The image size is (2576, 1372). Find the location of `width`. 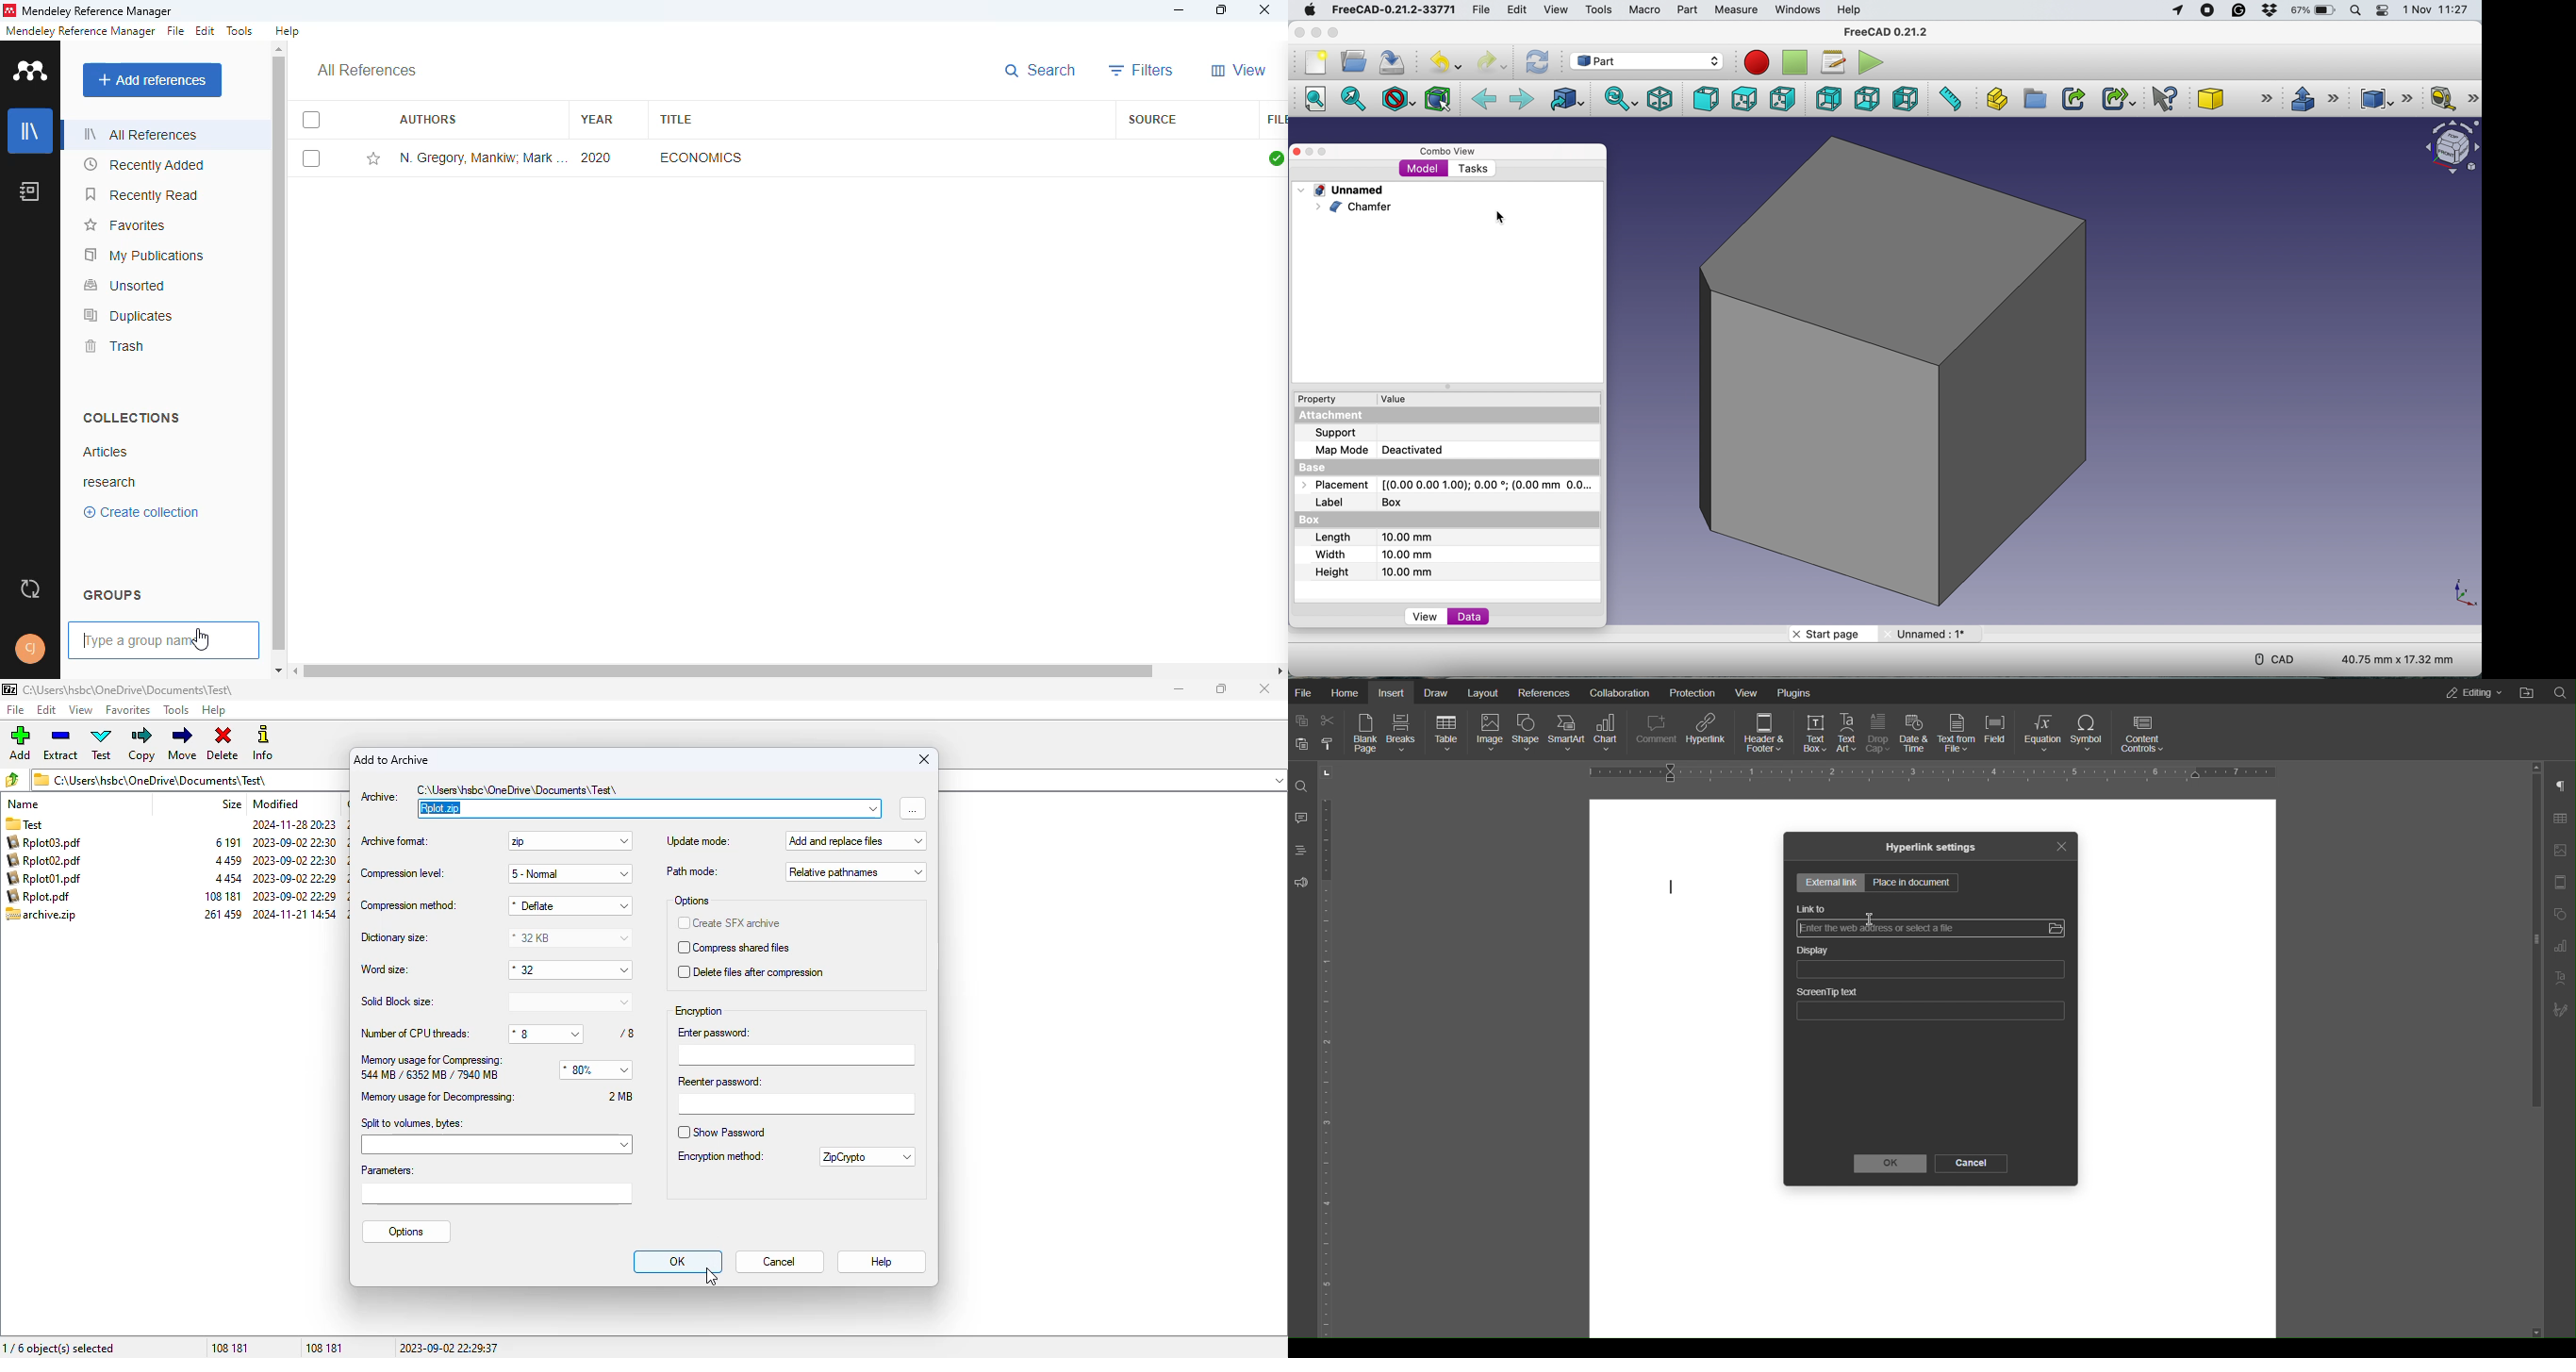

width is located at coordinates (1372, 554).